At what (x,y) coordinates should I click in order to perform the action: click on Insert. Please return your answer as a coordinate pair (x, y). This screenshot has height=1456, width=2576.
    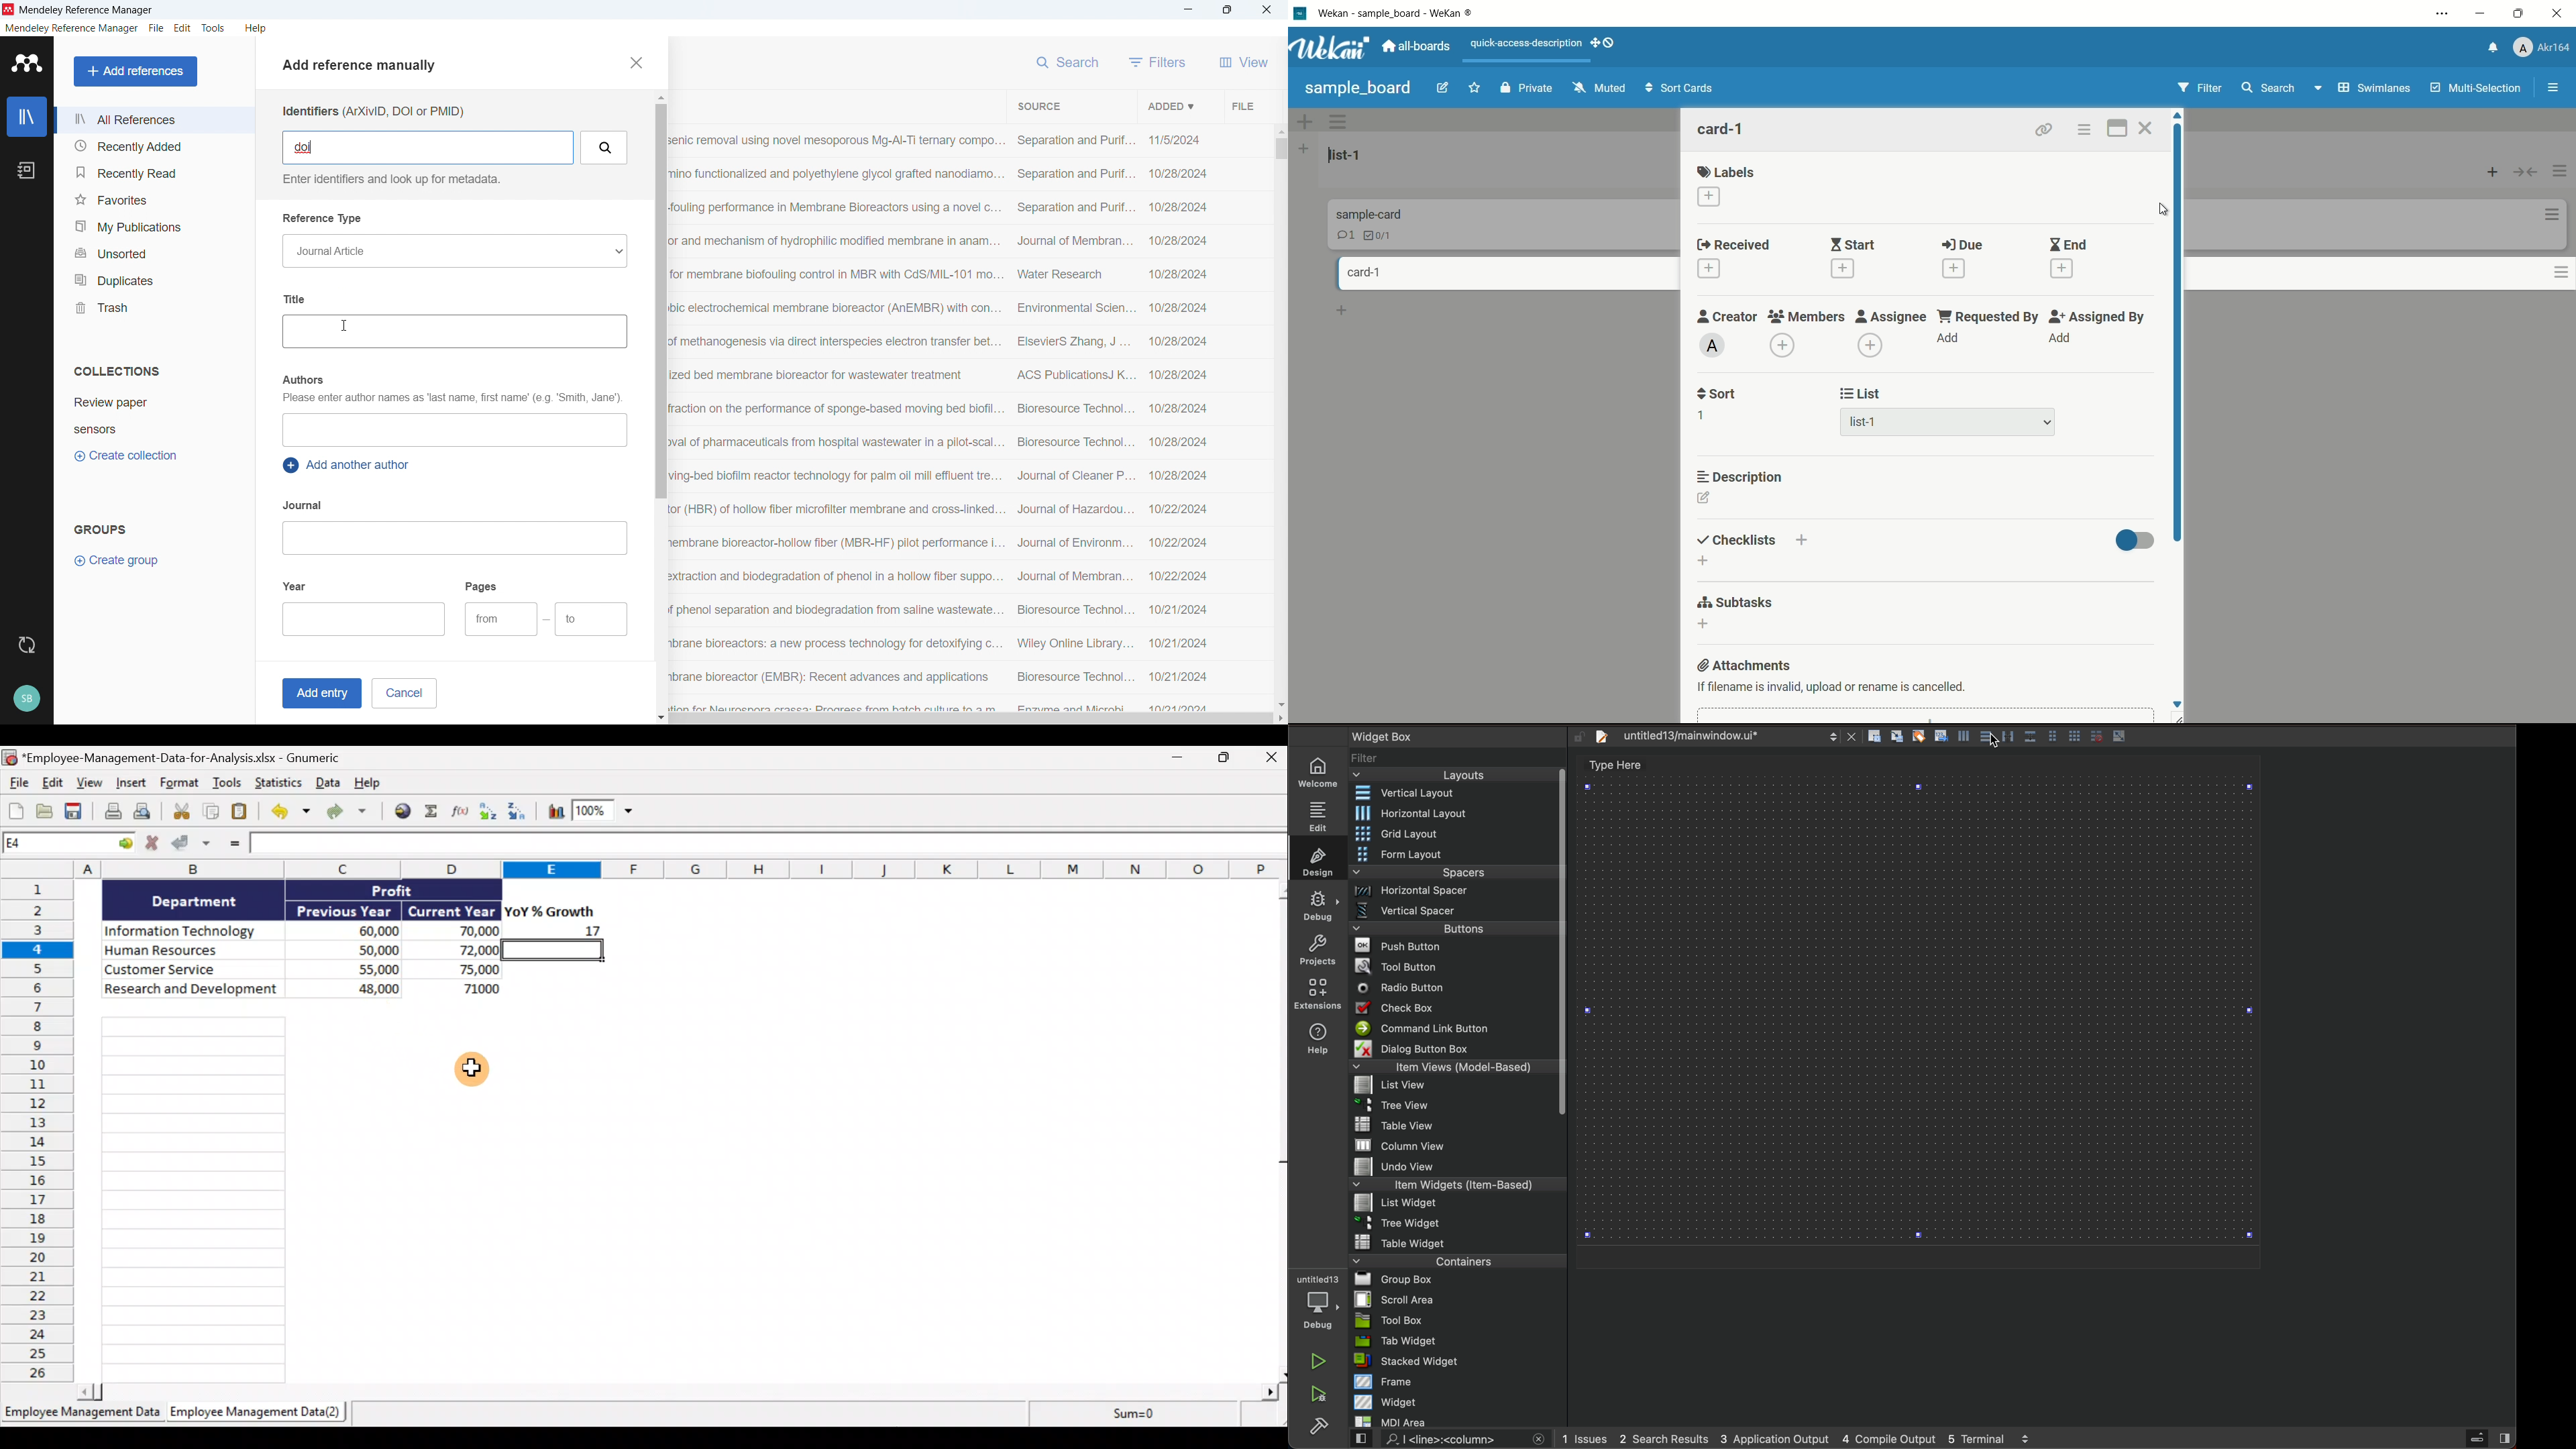
    Looking at the image, I should click on (129, 784).